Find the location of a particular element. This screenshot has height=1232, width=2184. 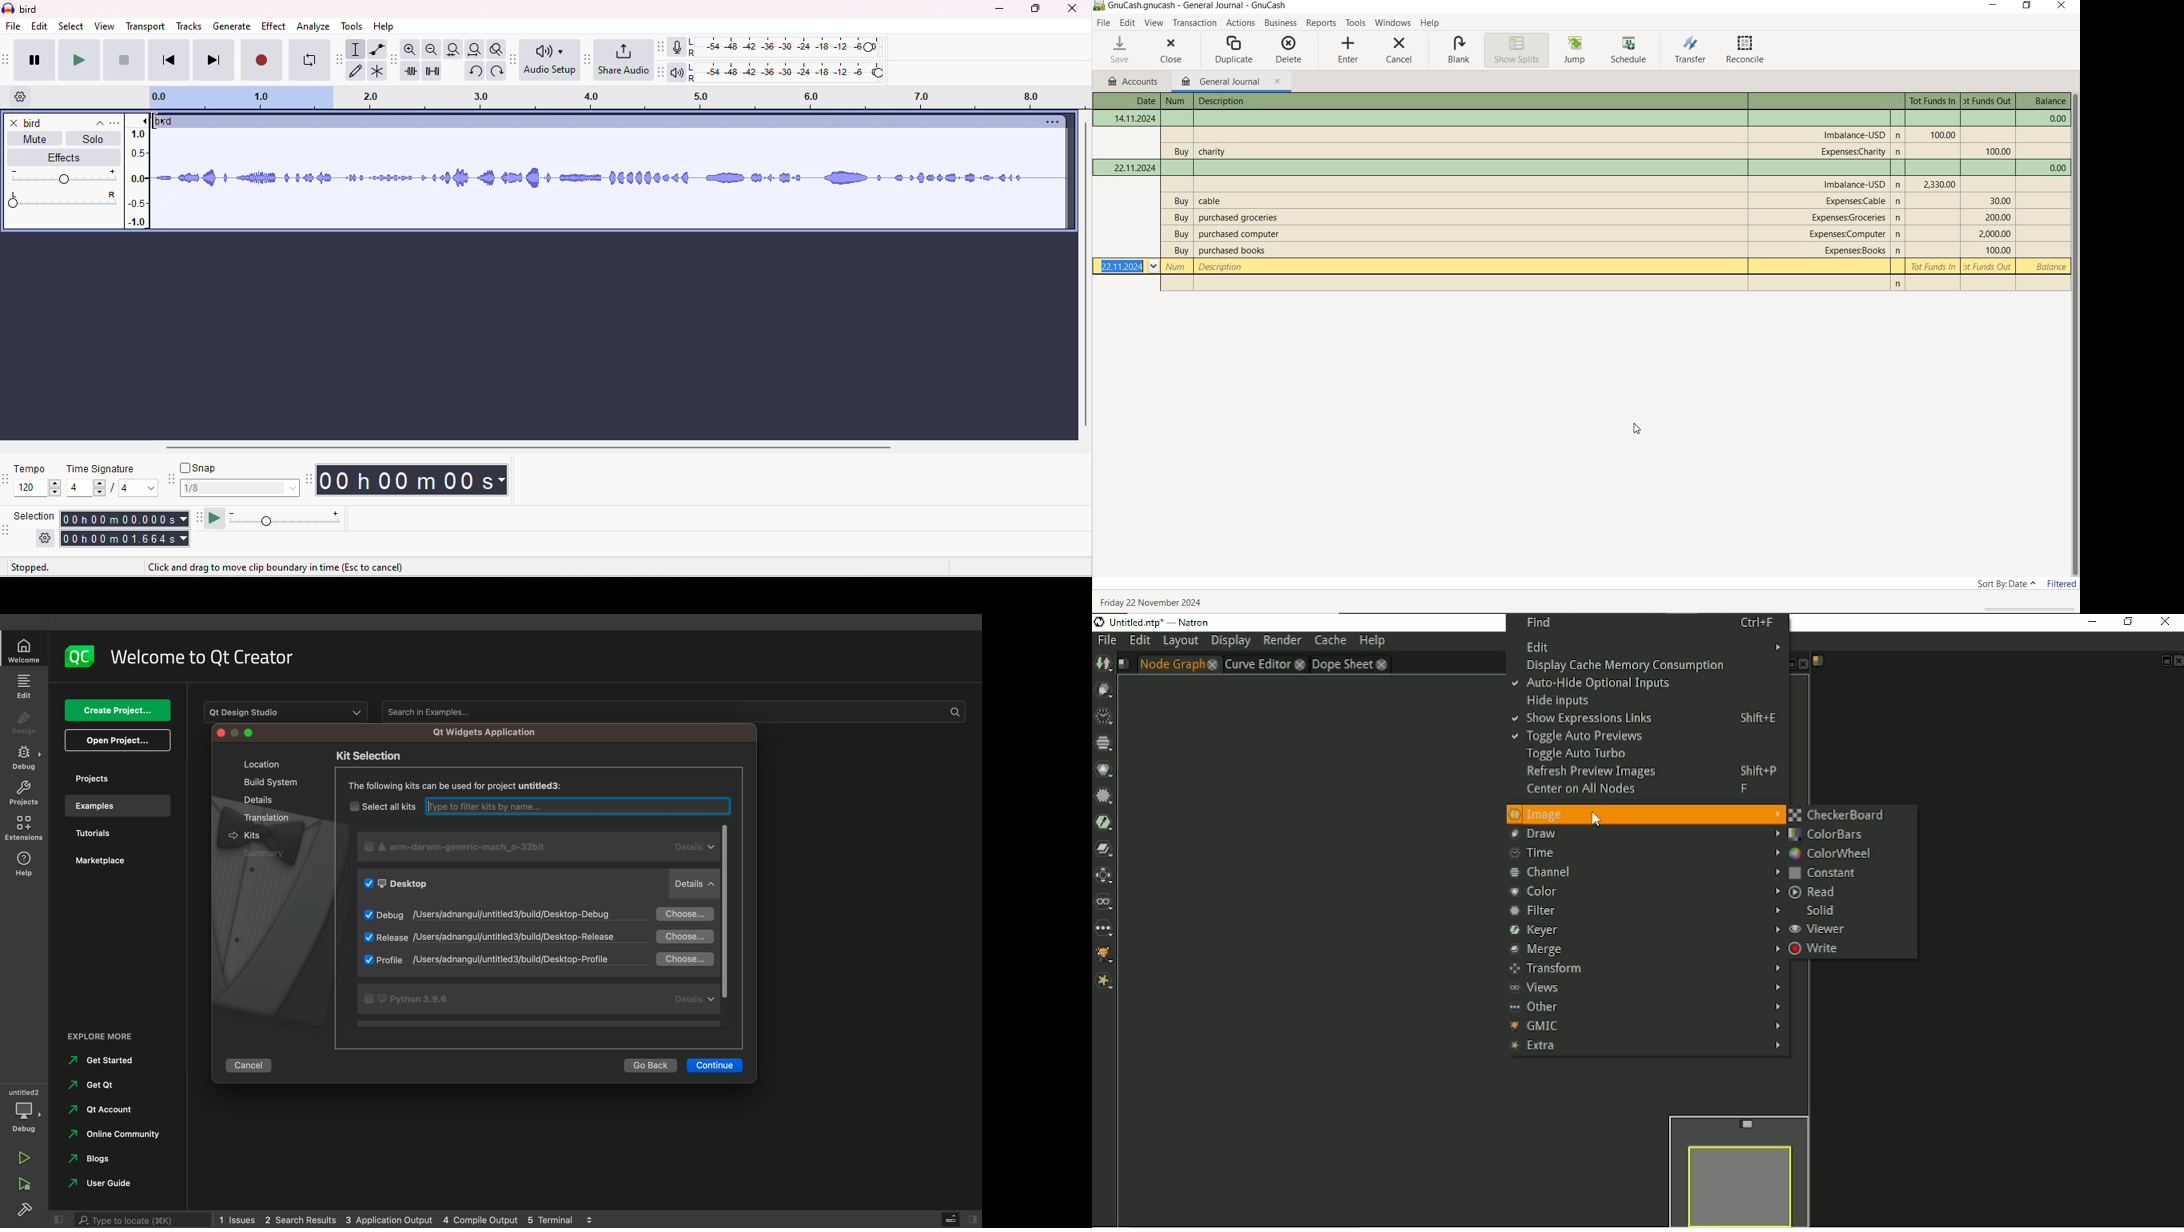

EDIT is located at coordinates (1129, 24).